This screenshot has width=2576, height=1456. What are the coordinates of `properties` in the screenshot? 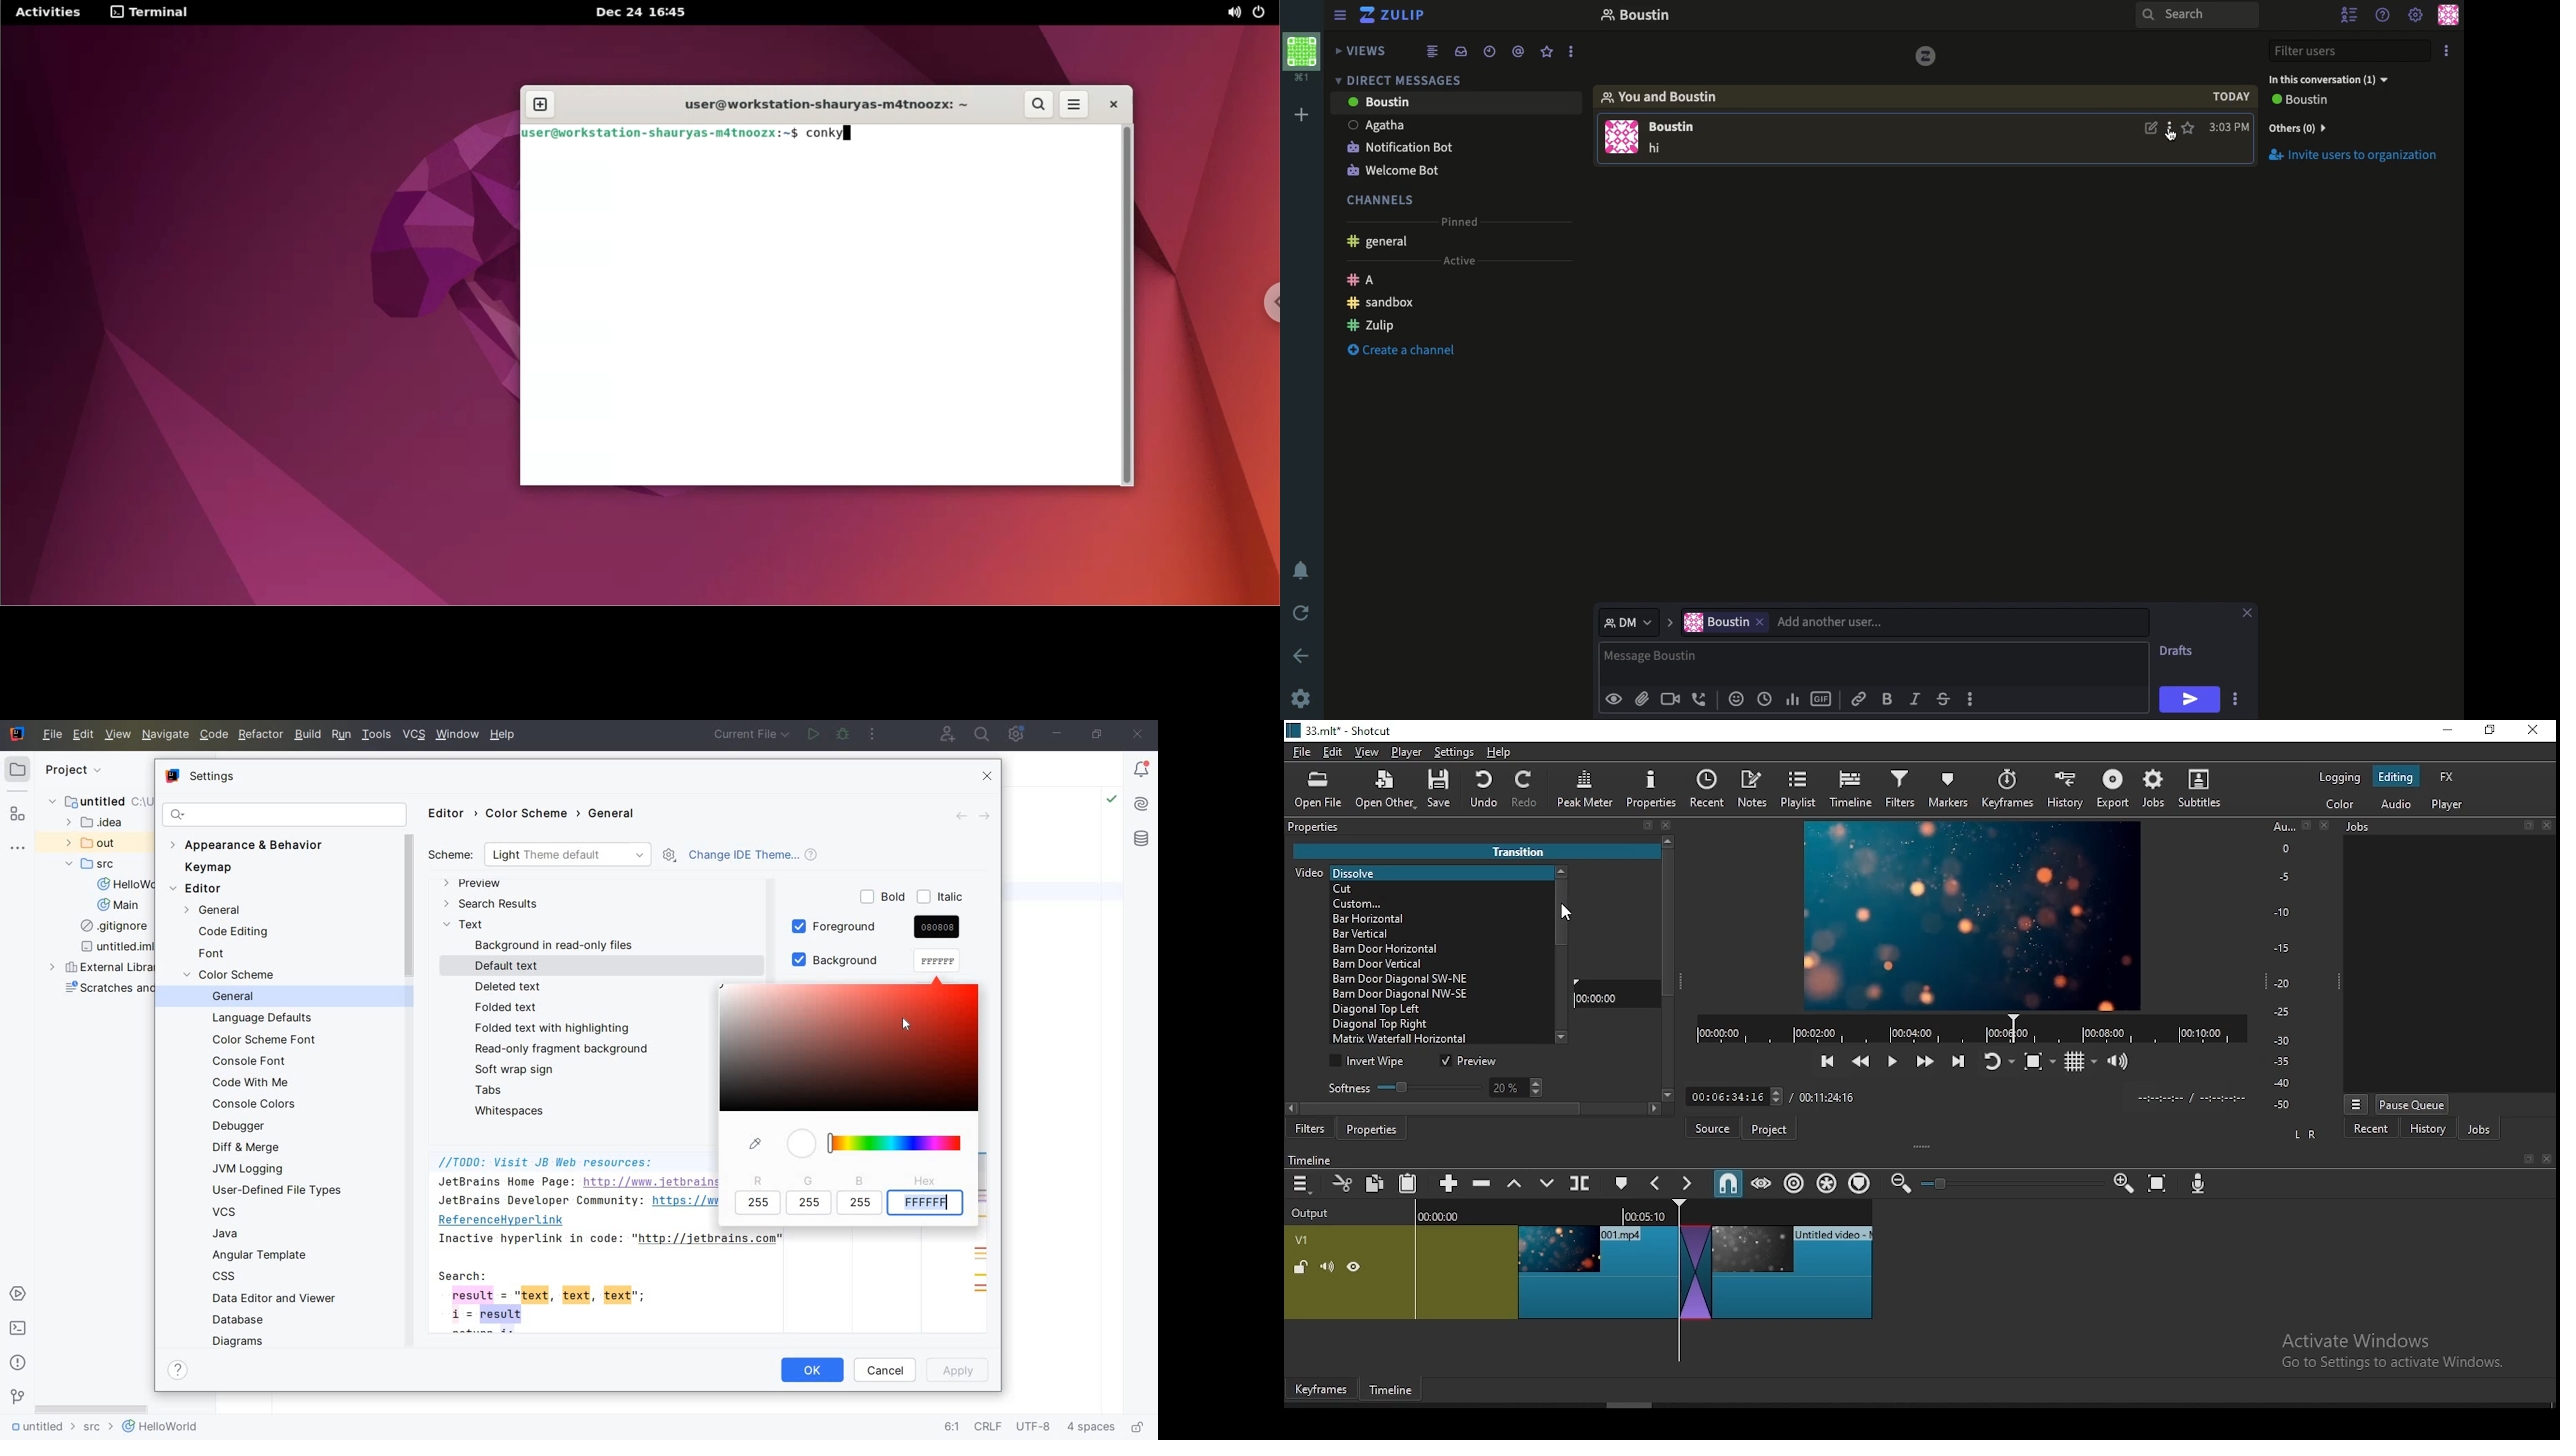 It's located at (1376, 1129).